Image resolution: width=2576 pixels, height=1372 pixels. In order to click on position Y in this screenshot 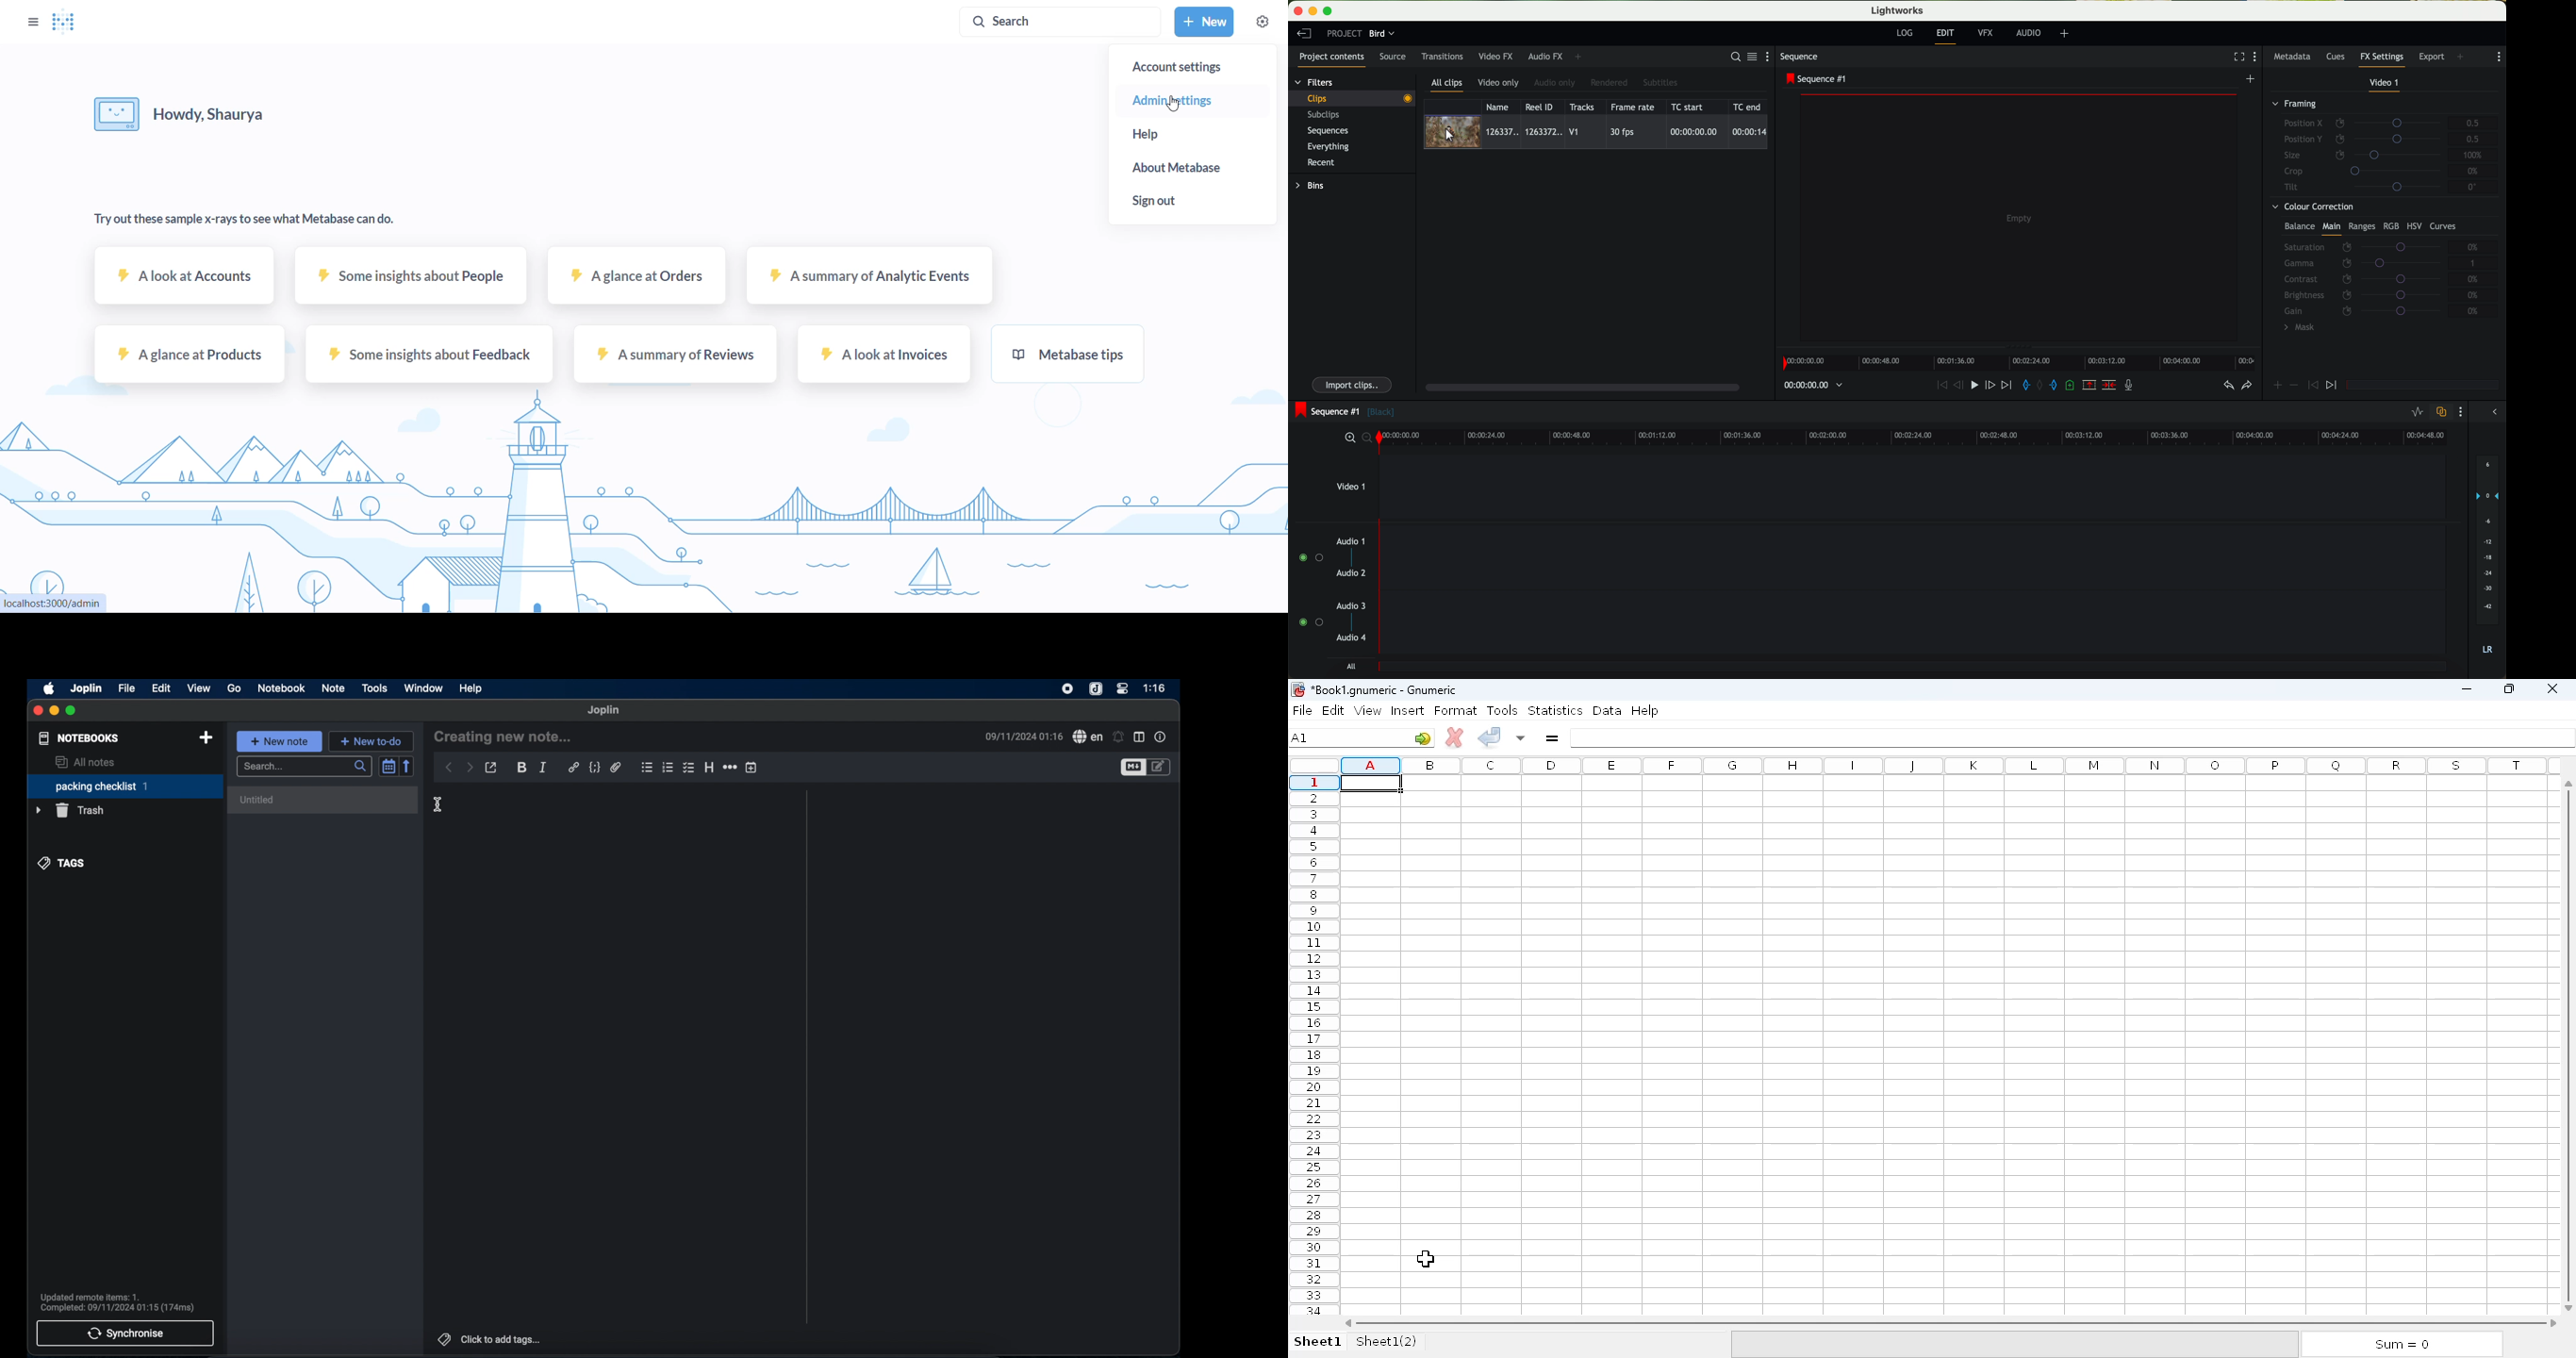, I will do `click(2366, 139)`.